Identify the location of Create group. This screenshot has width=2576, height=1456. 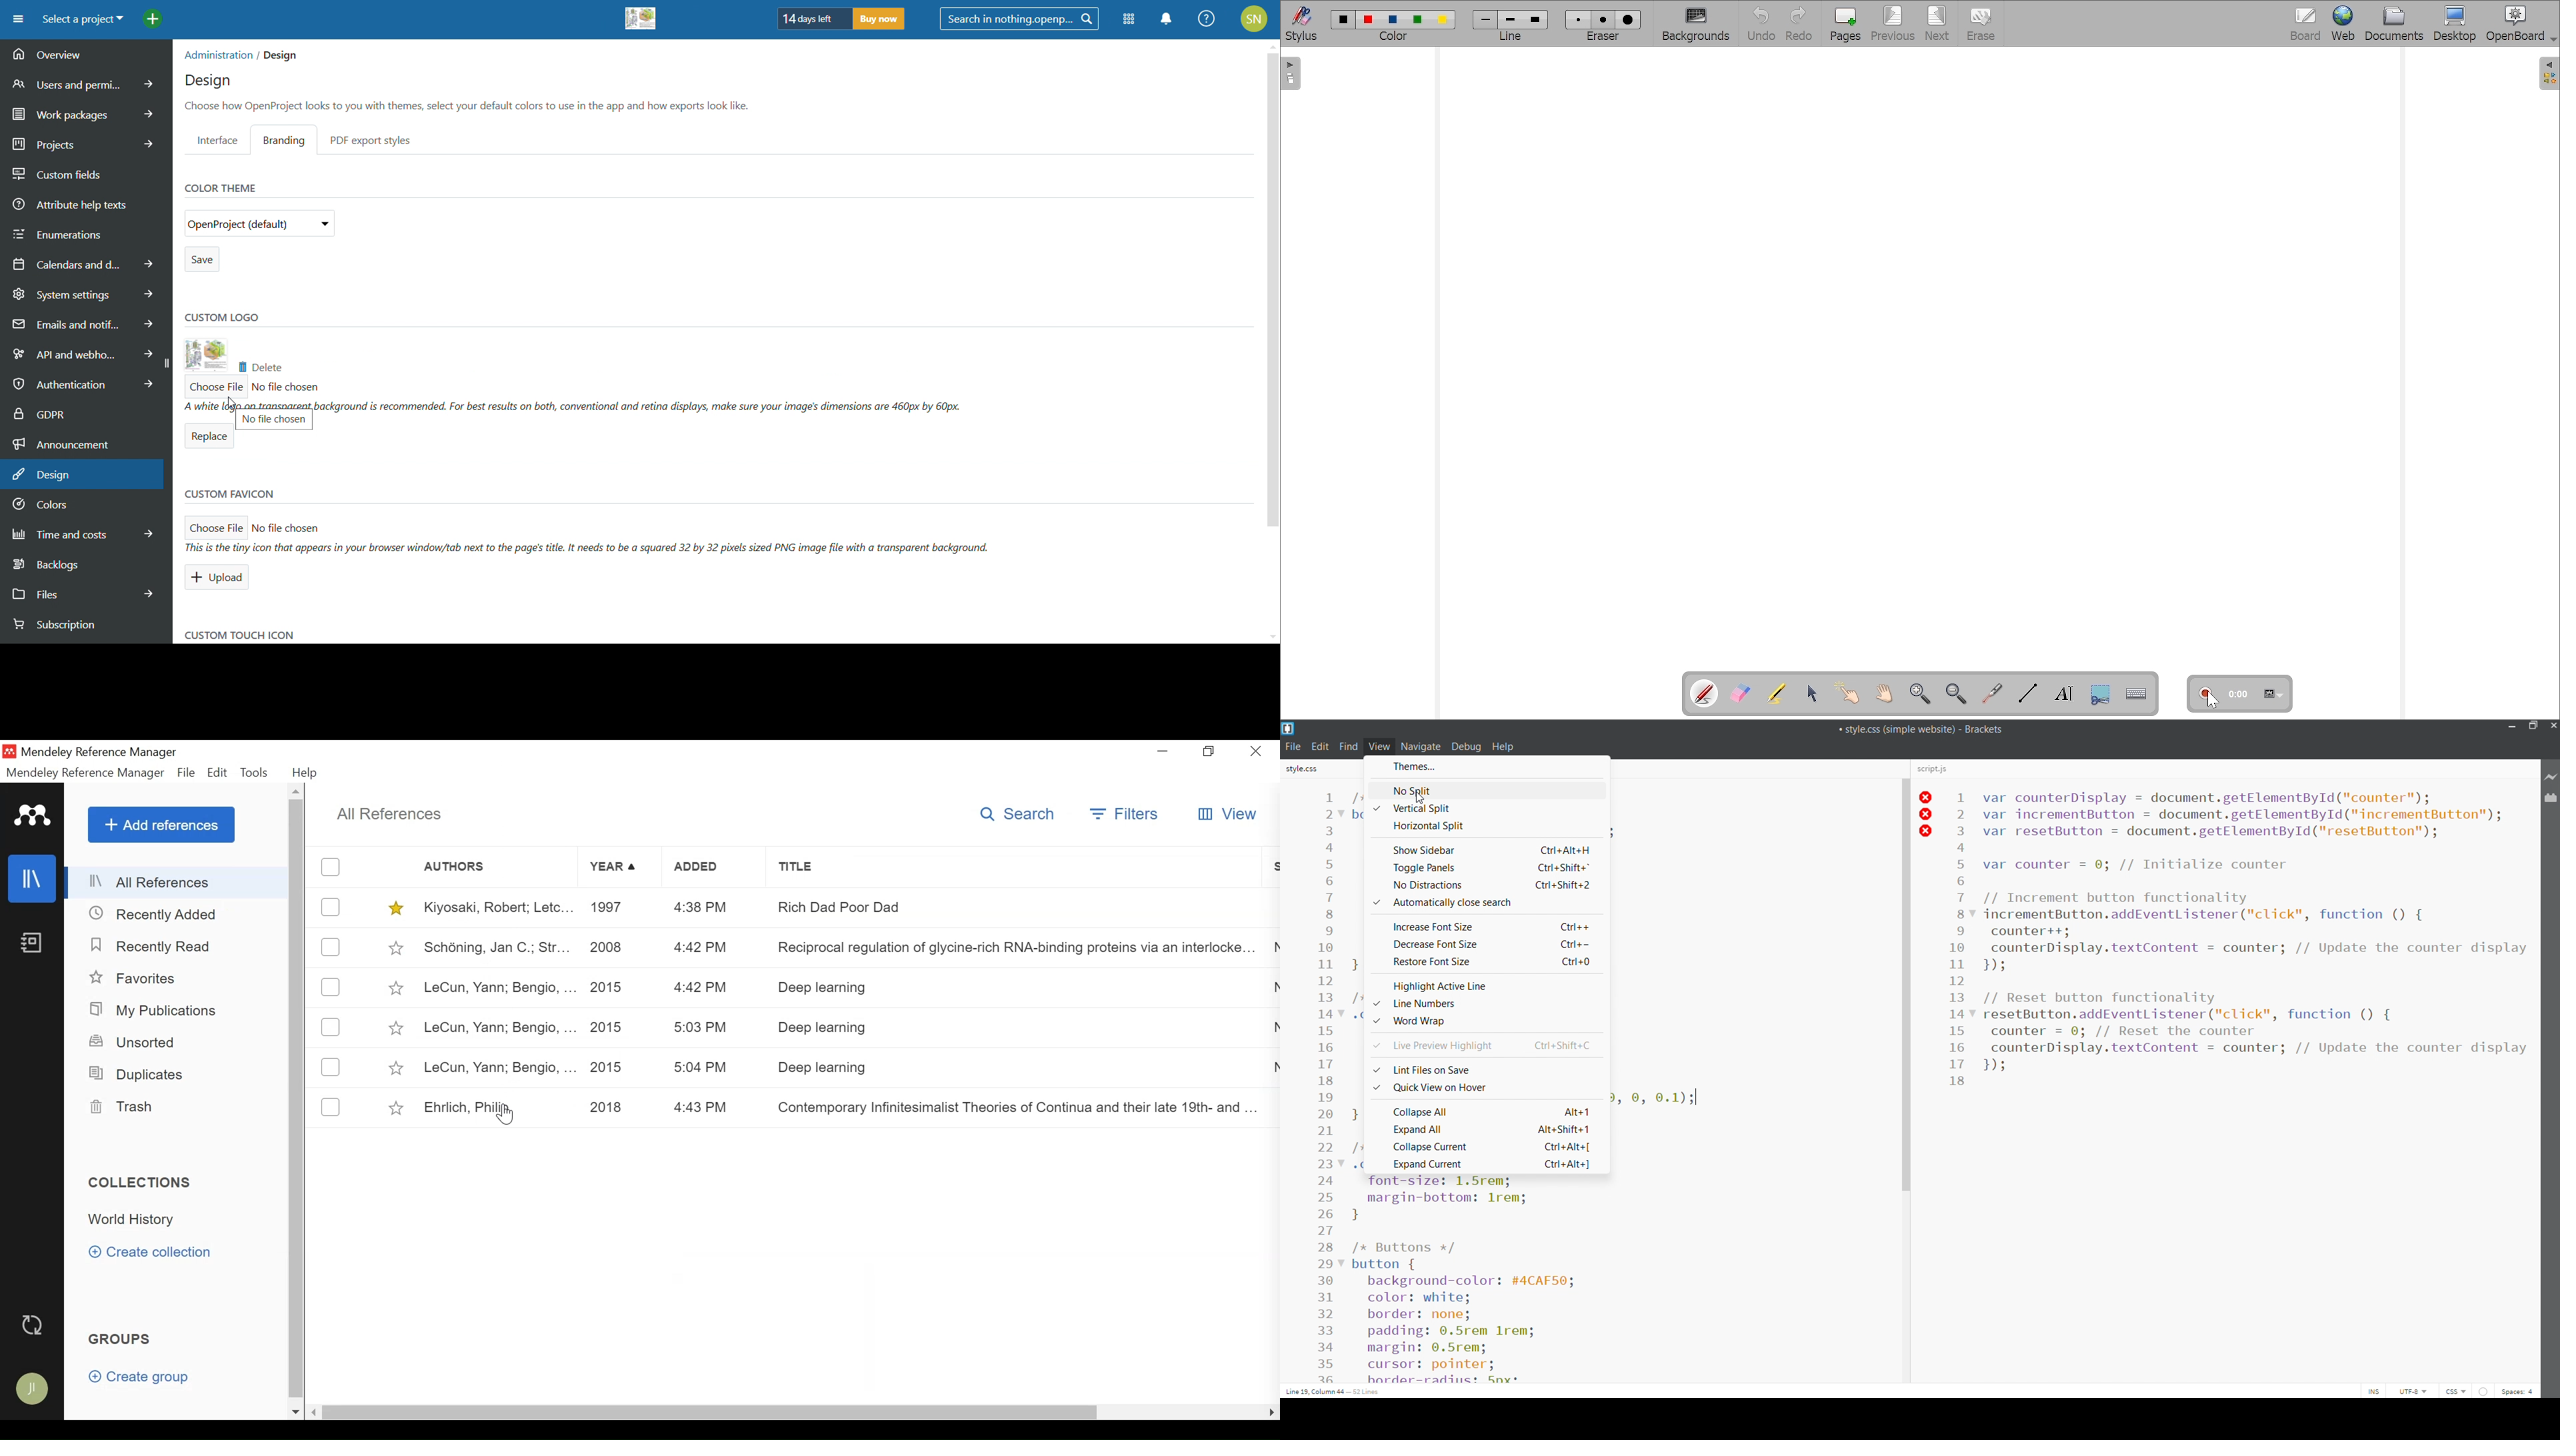
(139, 1376).